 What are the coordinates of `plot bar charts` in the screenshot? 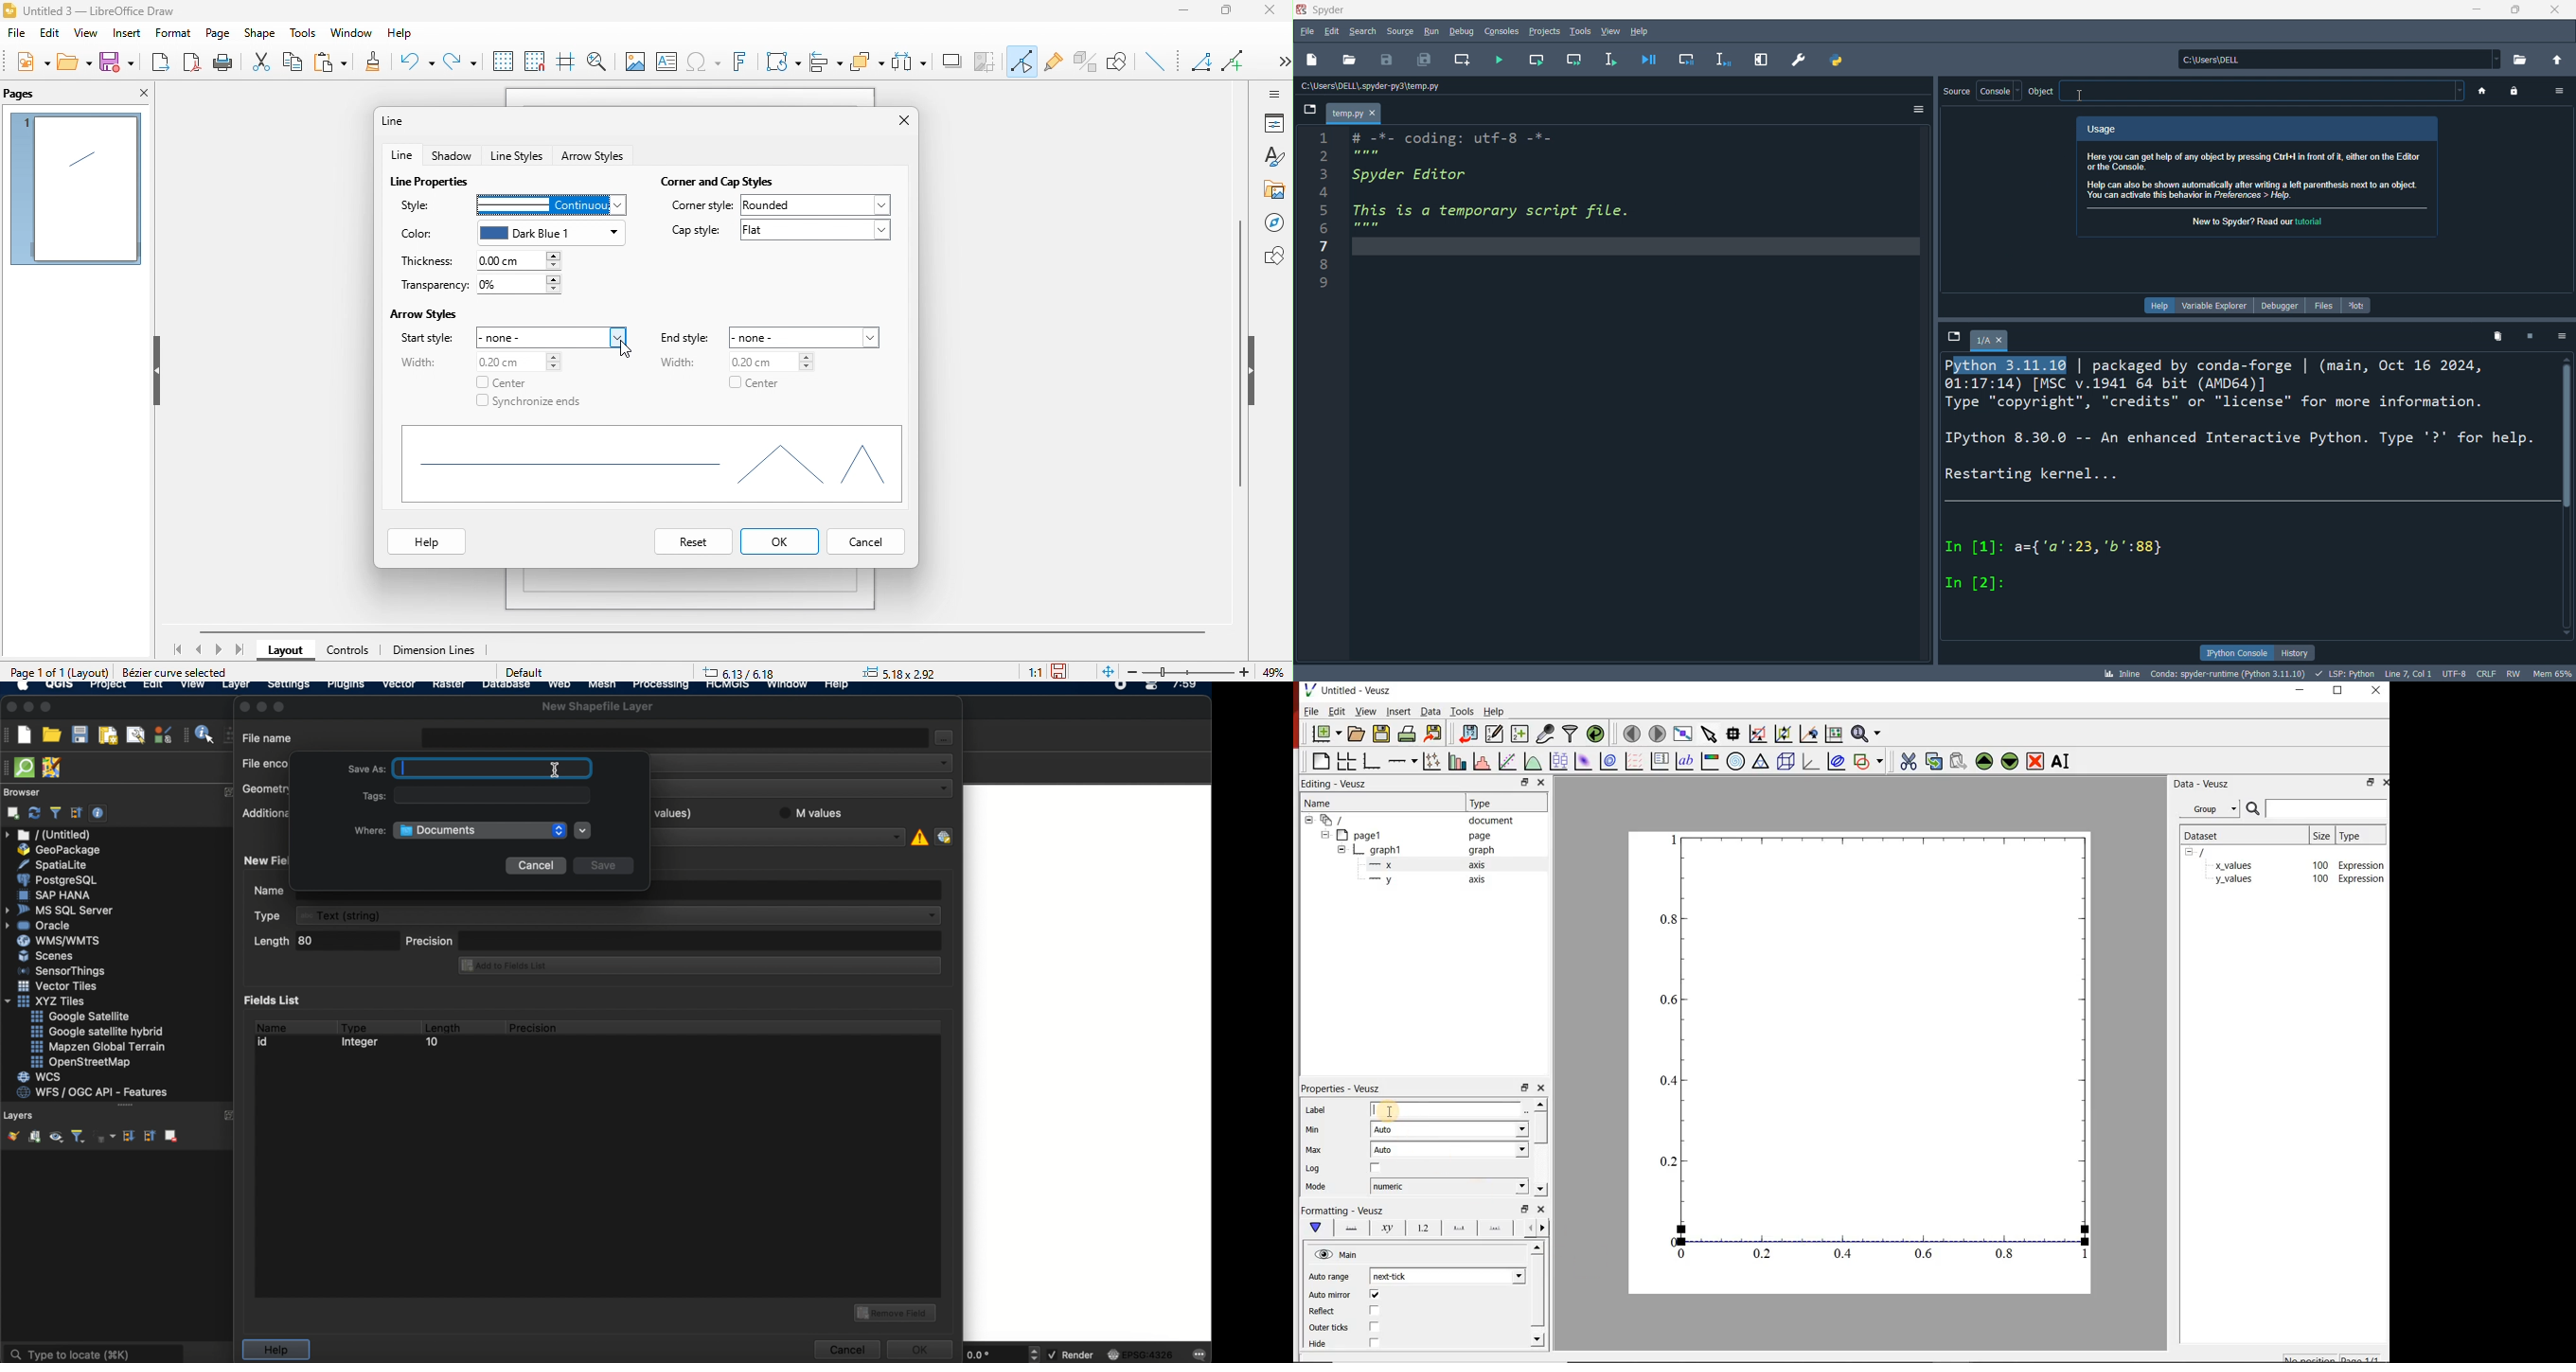 It's located at (1457, 761).